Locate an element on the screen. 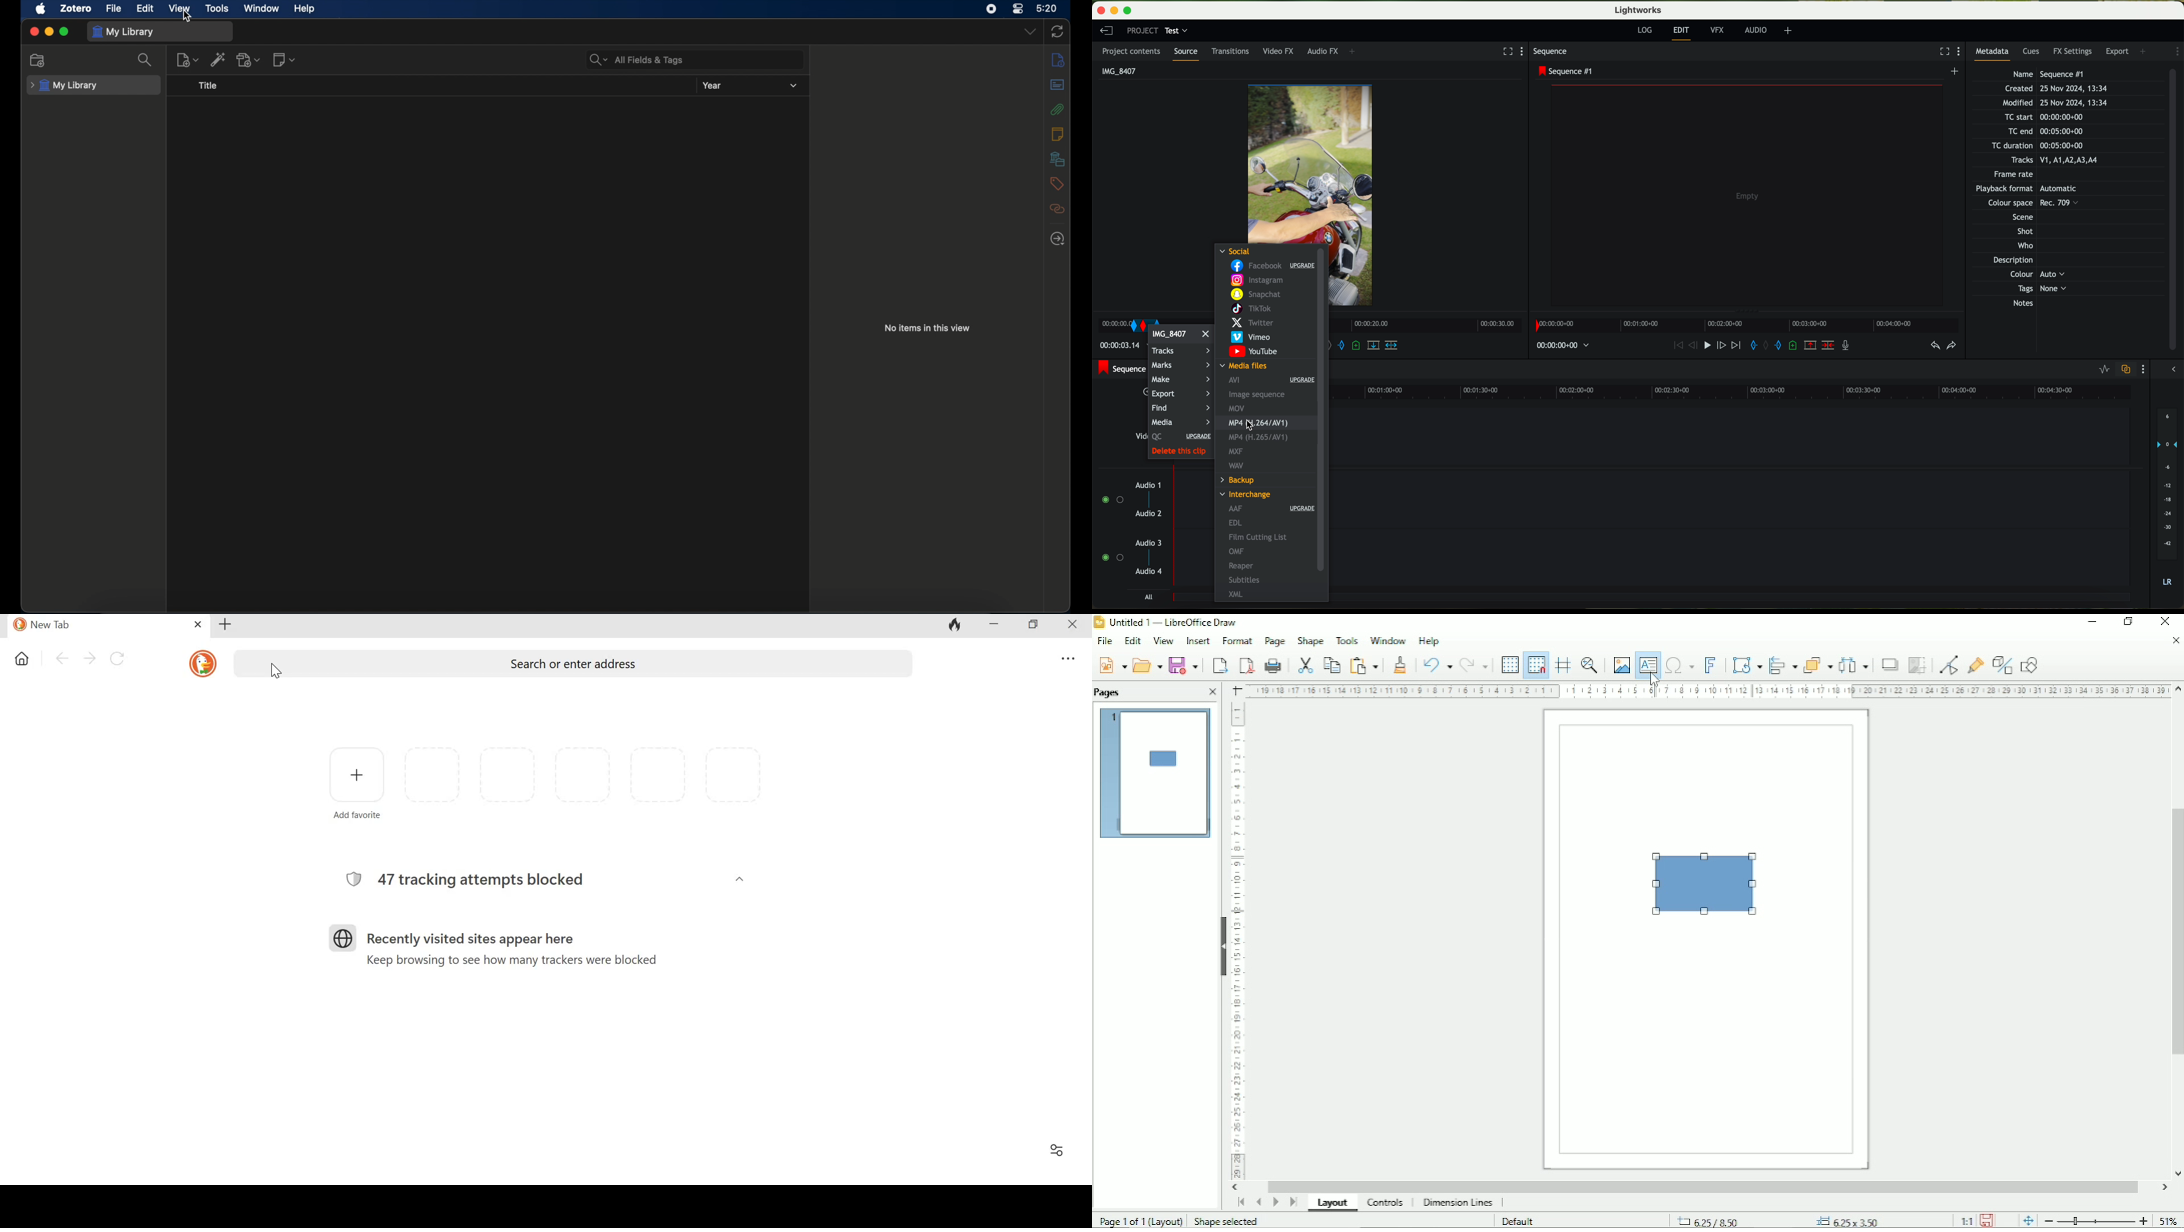 Image resolution: width=2184 pixels, height=1232 pixels. Shape selected is located at coordinates (1230, 1221).